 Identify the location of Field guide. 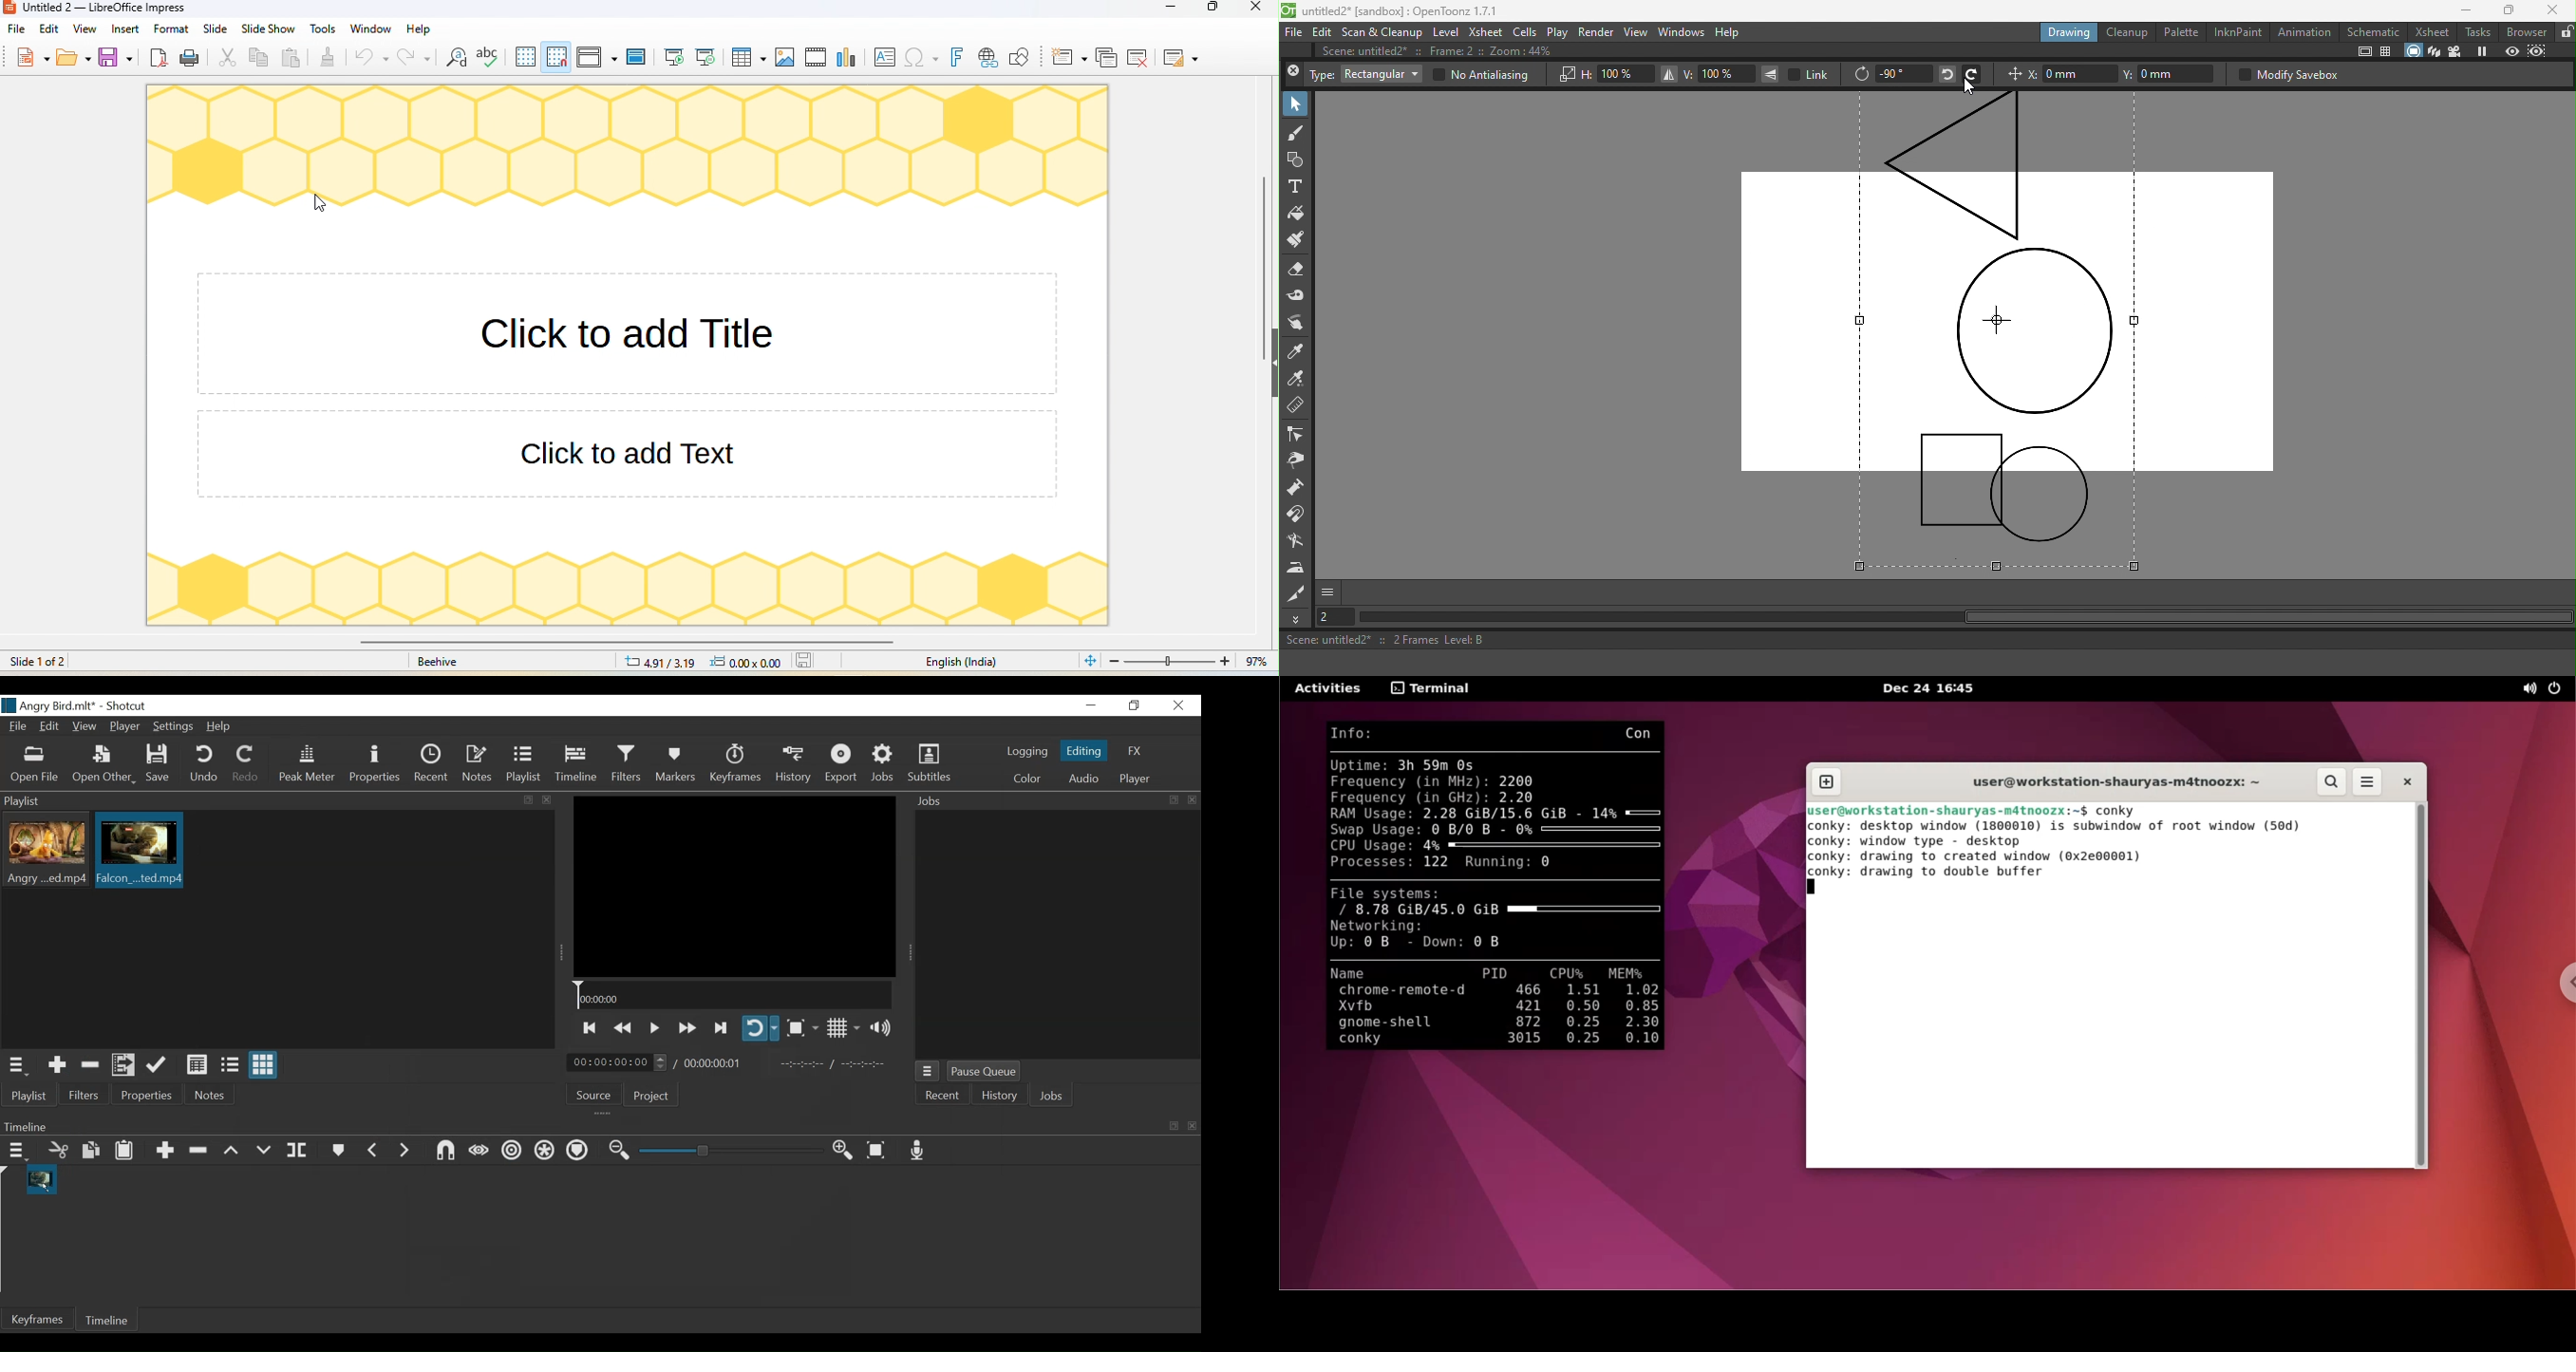
(2388, 52).